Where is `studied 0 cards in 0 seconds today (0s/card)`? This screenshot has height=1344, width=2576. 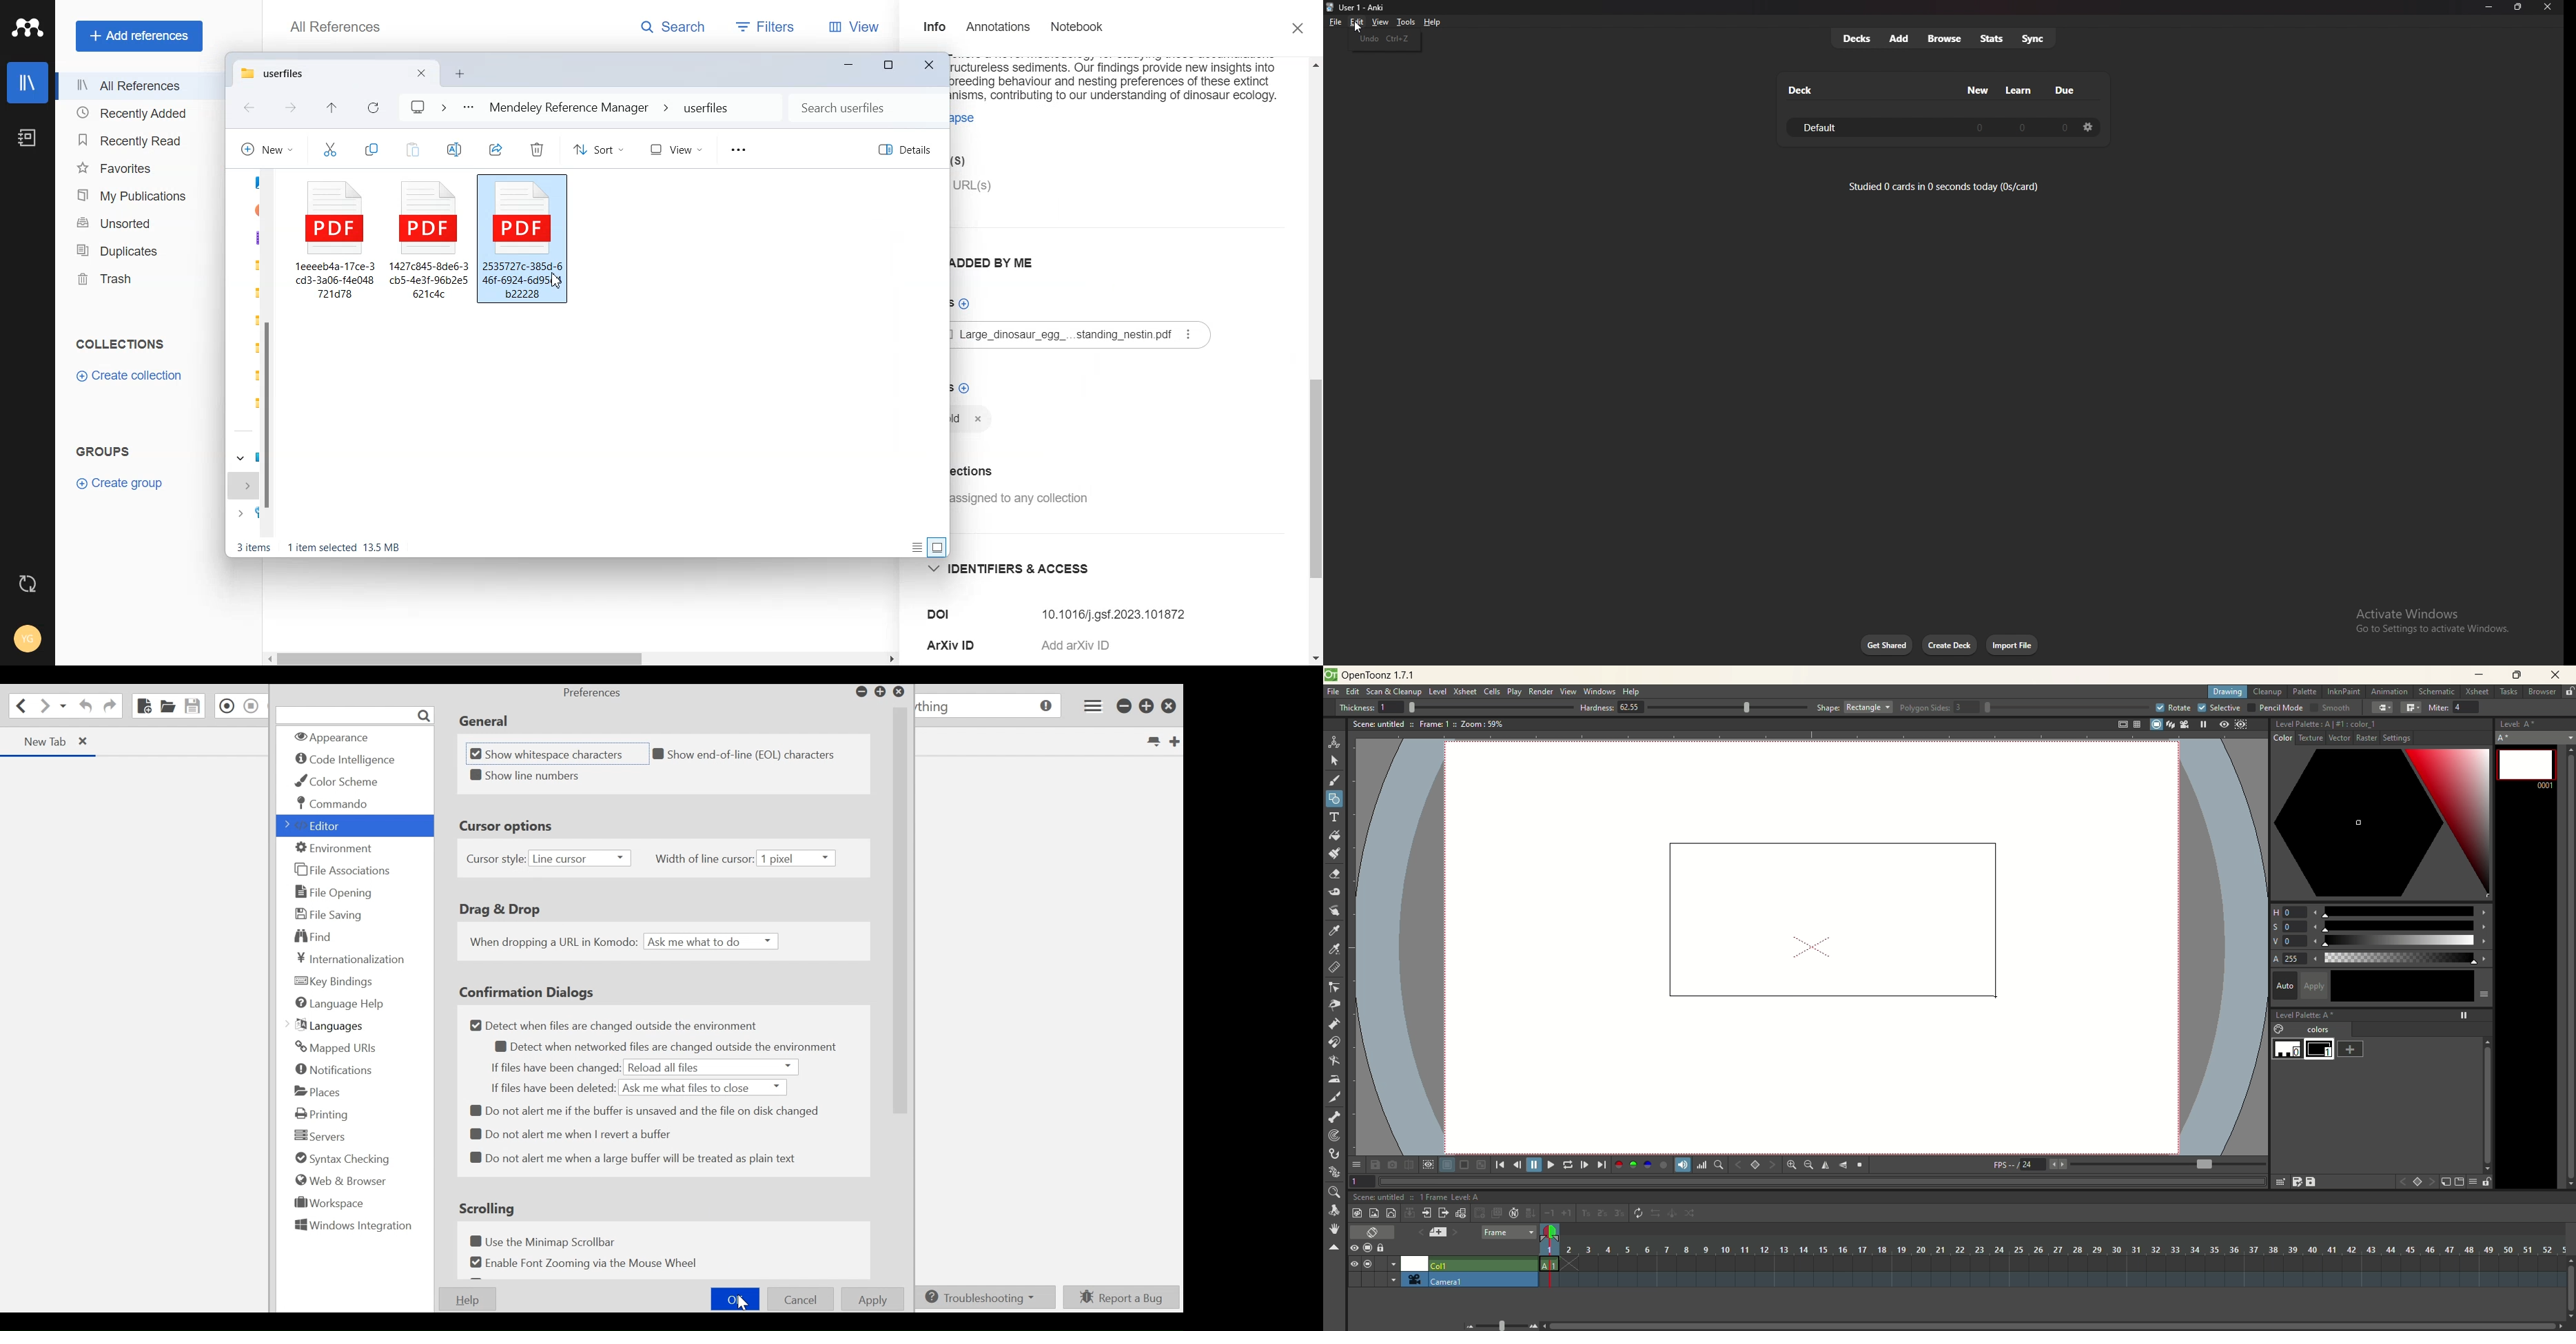 studied 0 cards in 0 seconds today (0s/card) is located at coordinates (1945, 186).